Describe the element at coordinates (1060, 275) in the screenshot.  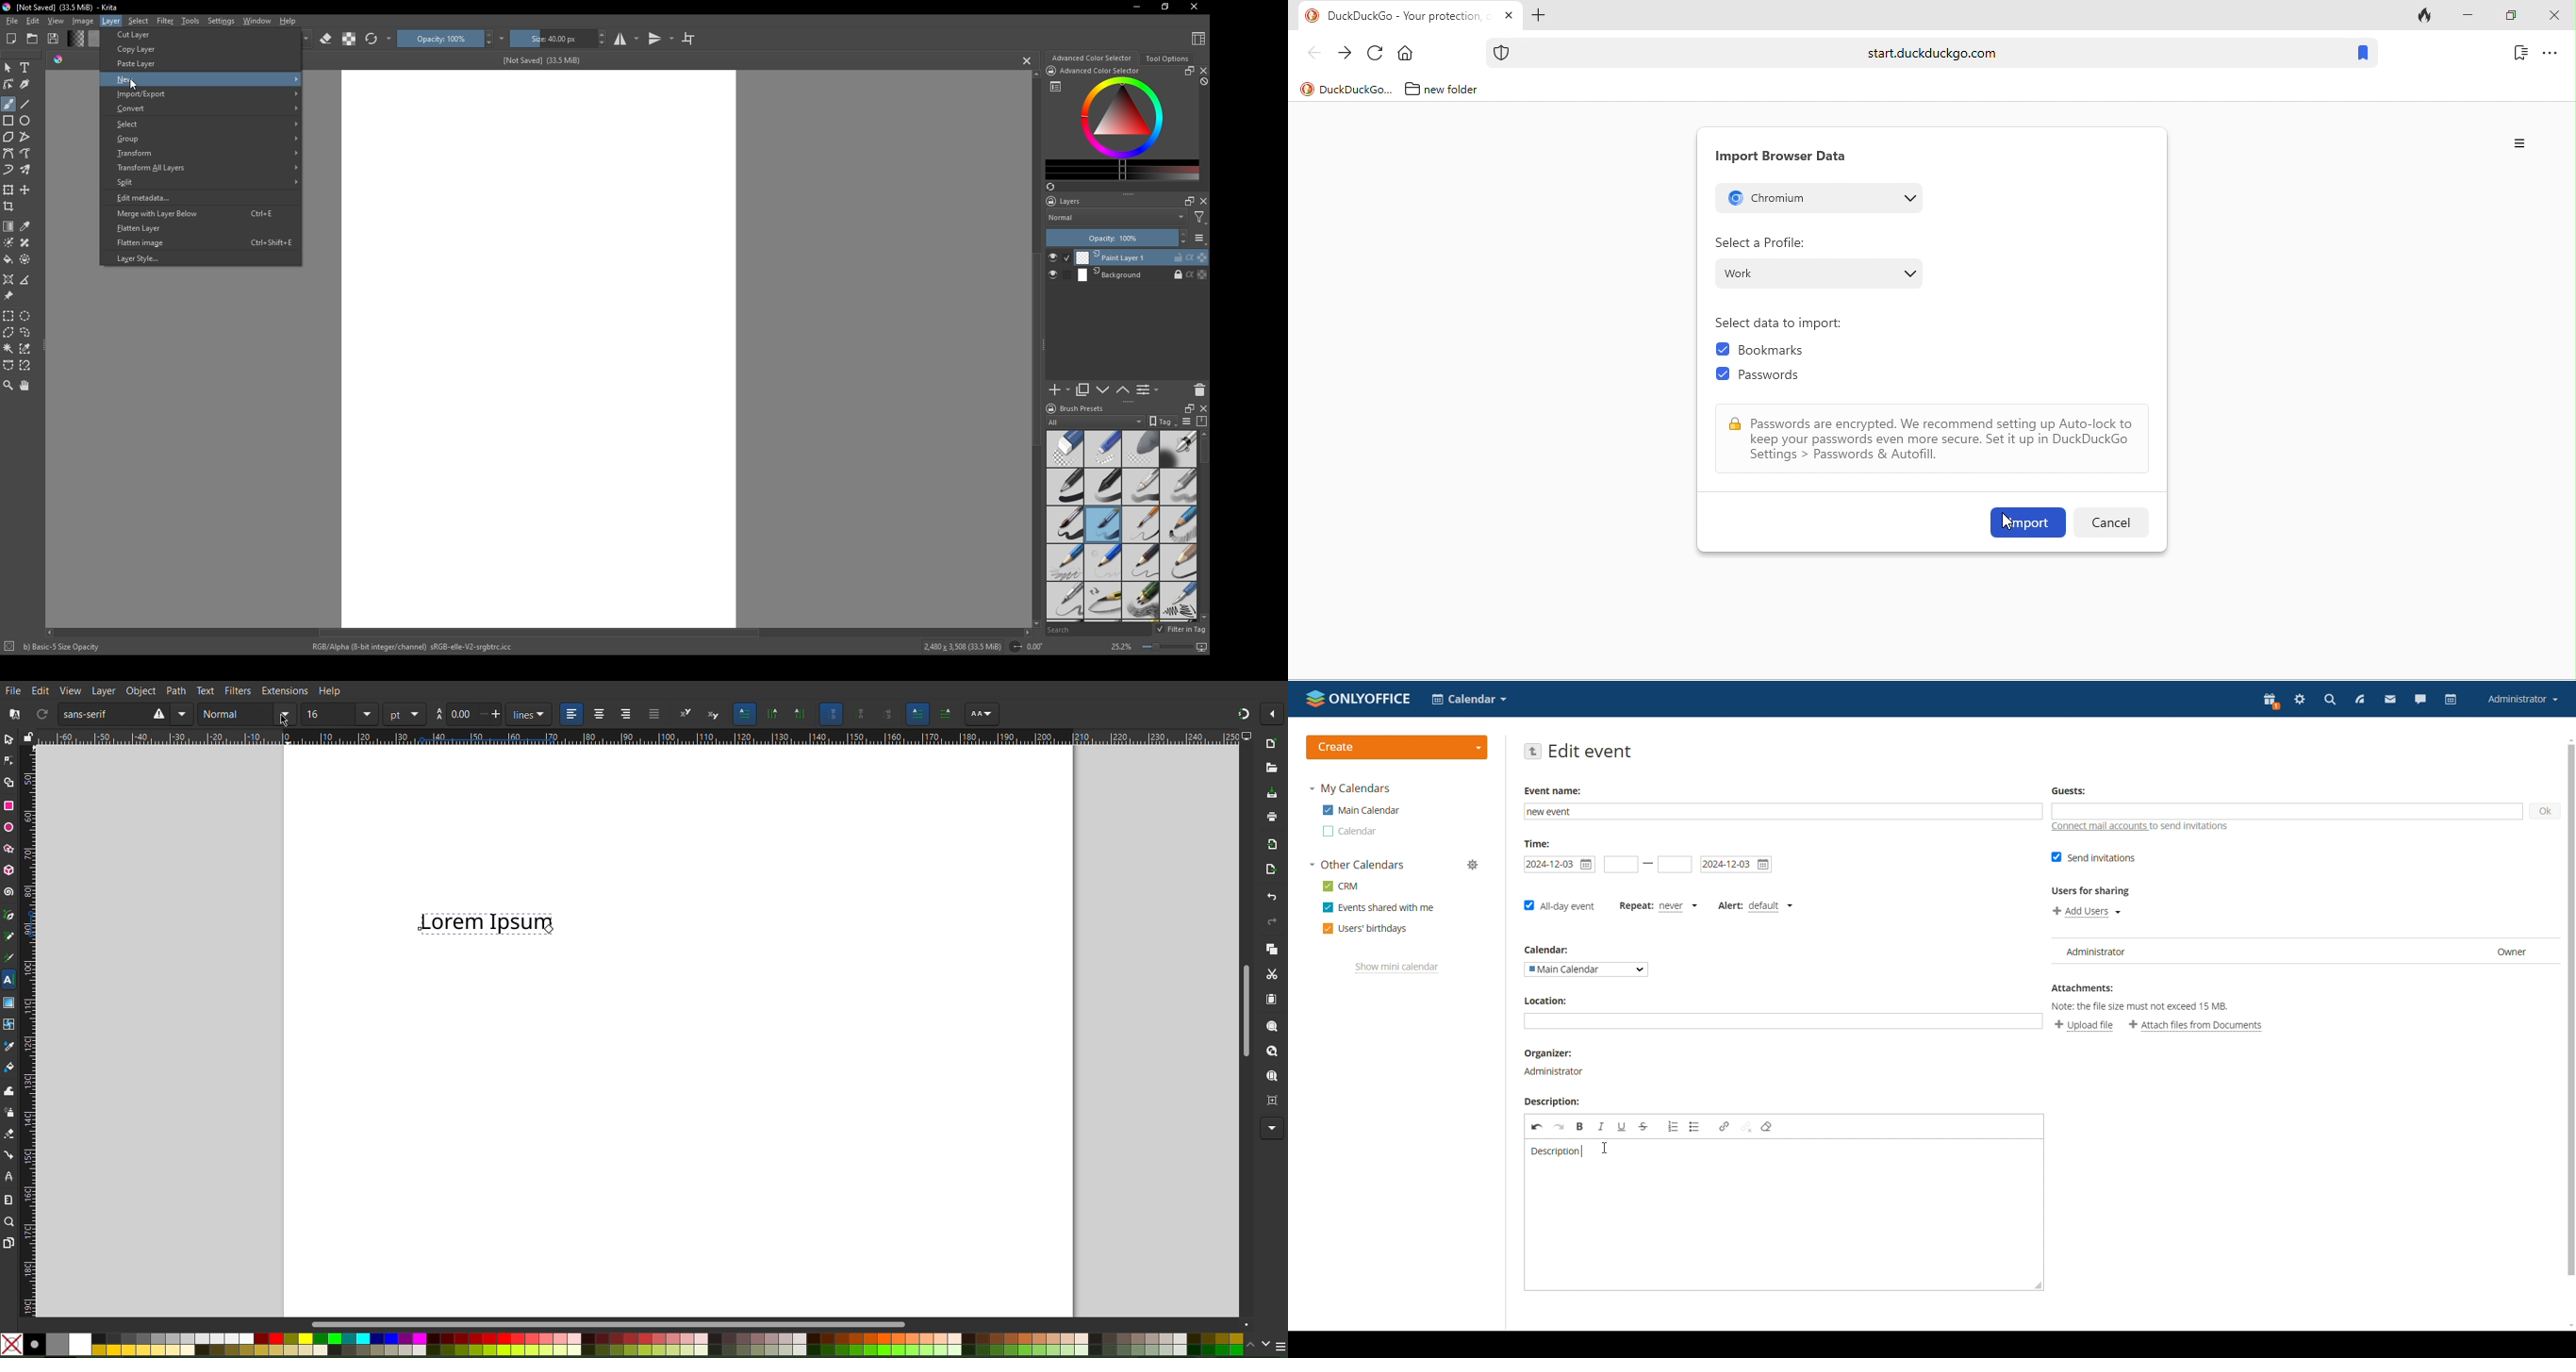
I see `check button` at that location.